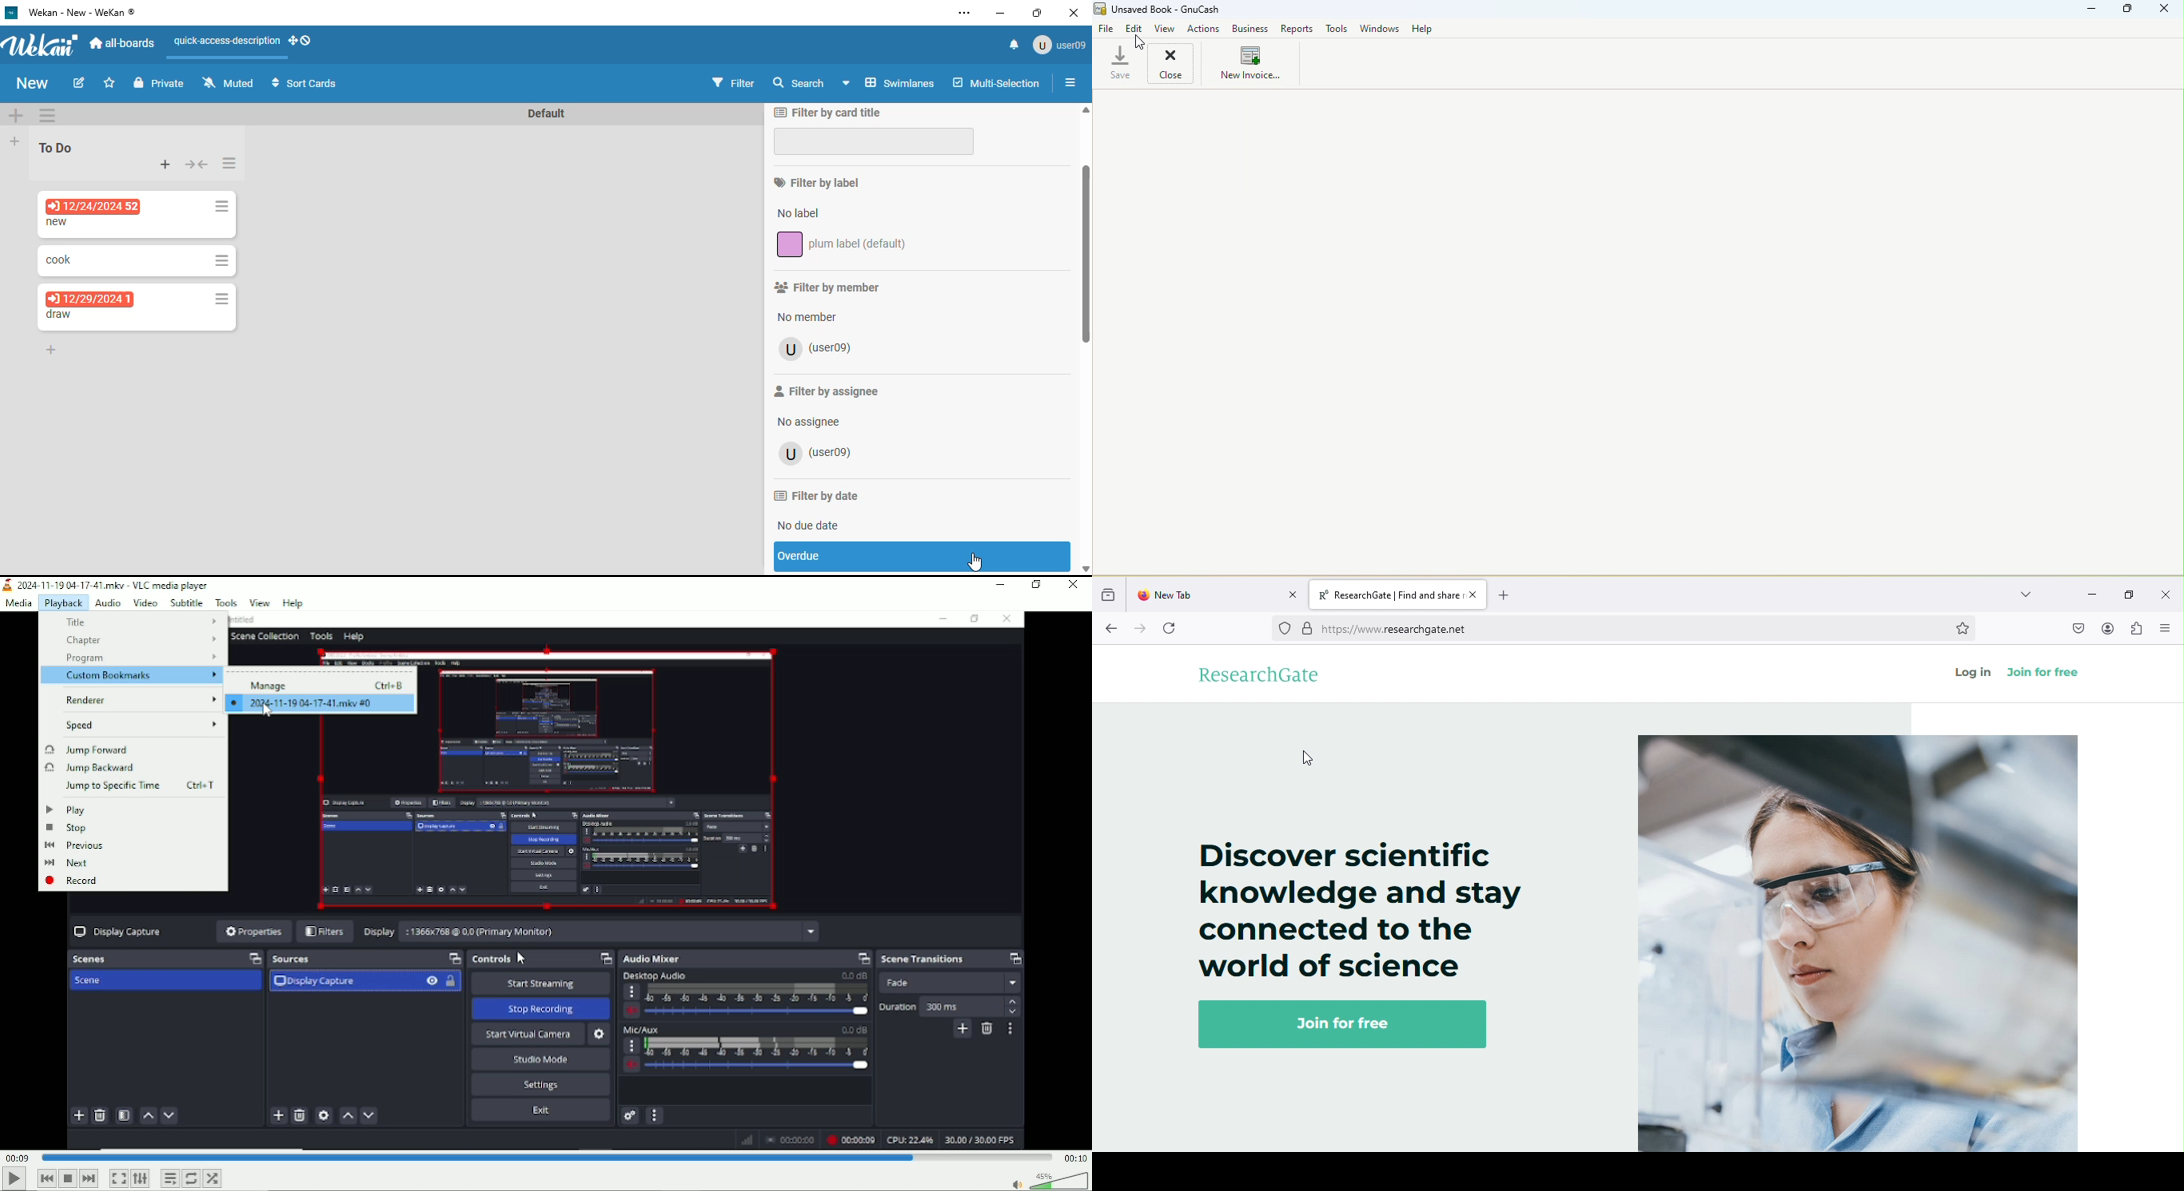 The width and height of the screenshot is (2184, 1204). What do you see at coordinates (1336, 28) in the screenshot?
I see `Tools` at bounding box center [1336, 28].